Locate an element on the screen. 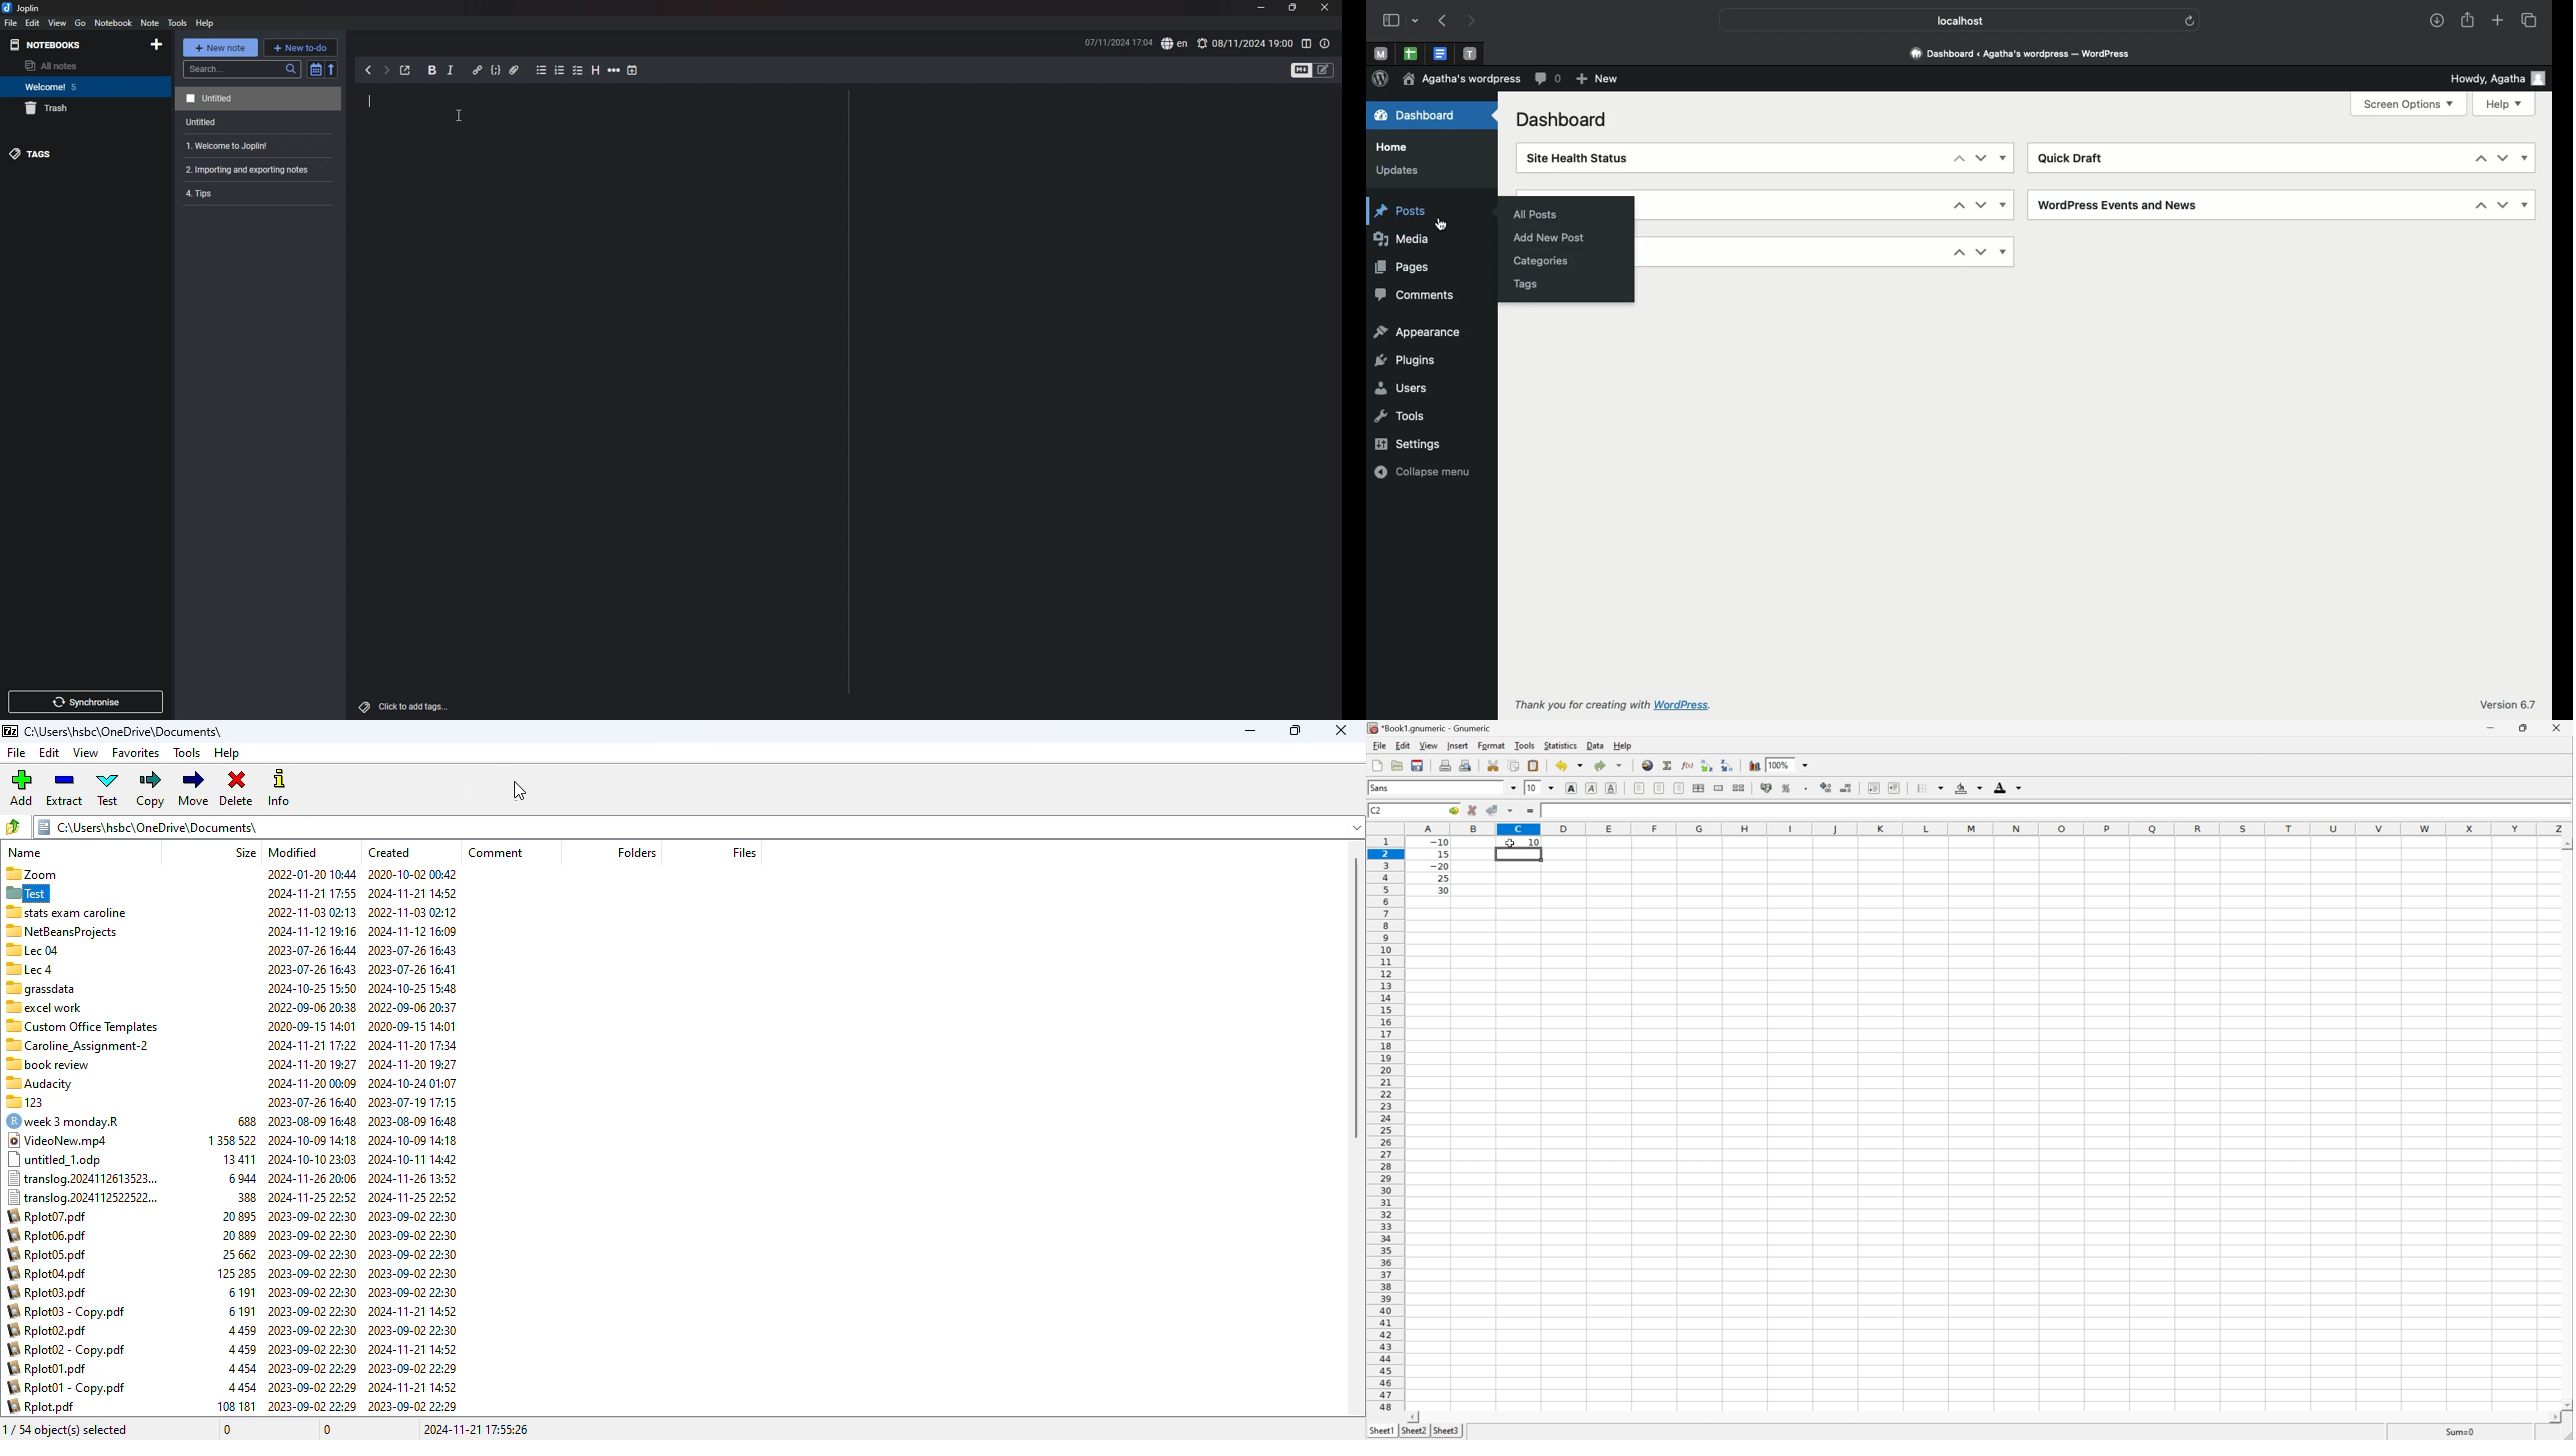  horizontal rule is located at coordinates (615, 70).